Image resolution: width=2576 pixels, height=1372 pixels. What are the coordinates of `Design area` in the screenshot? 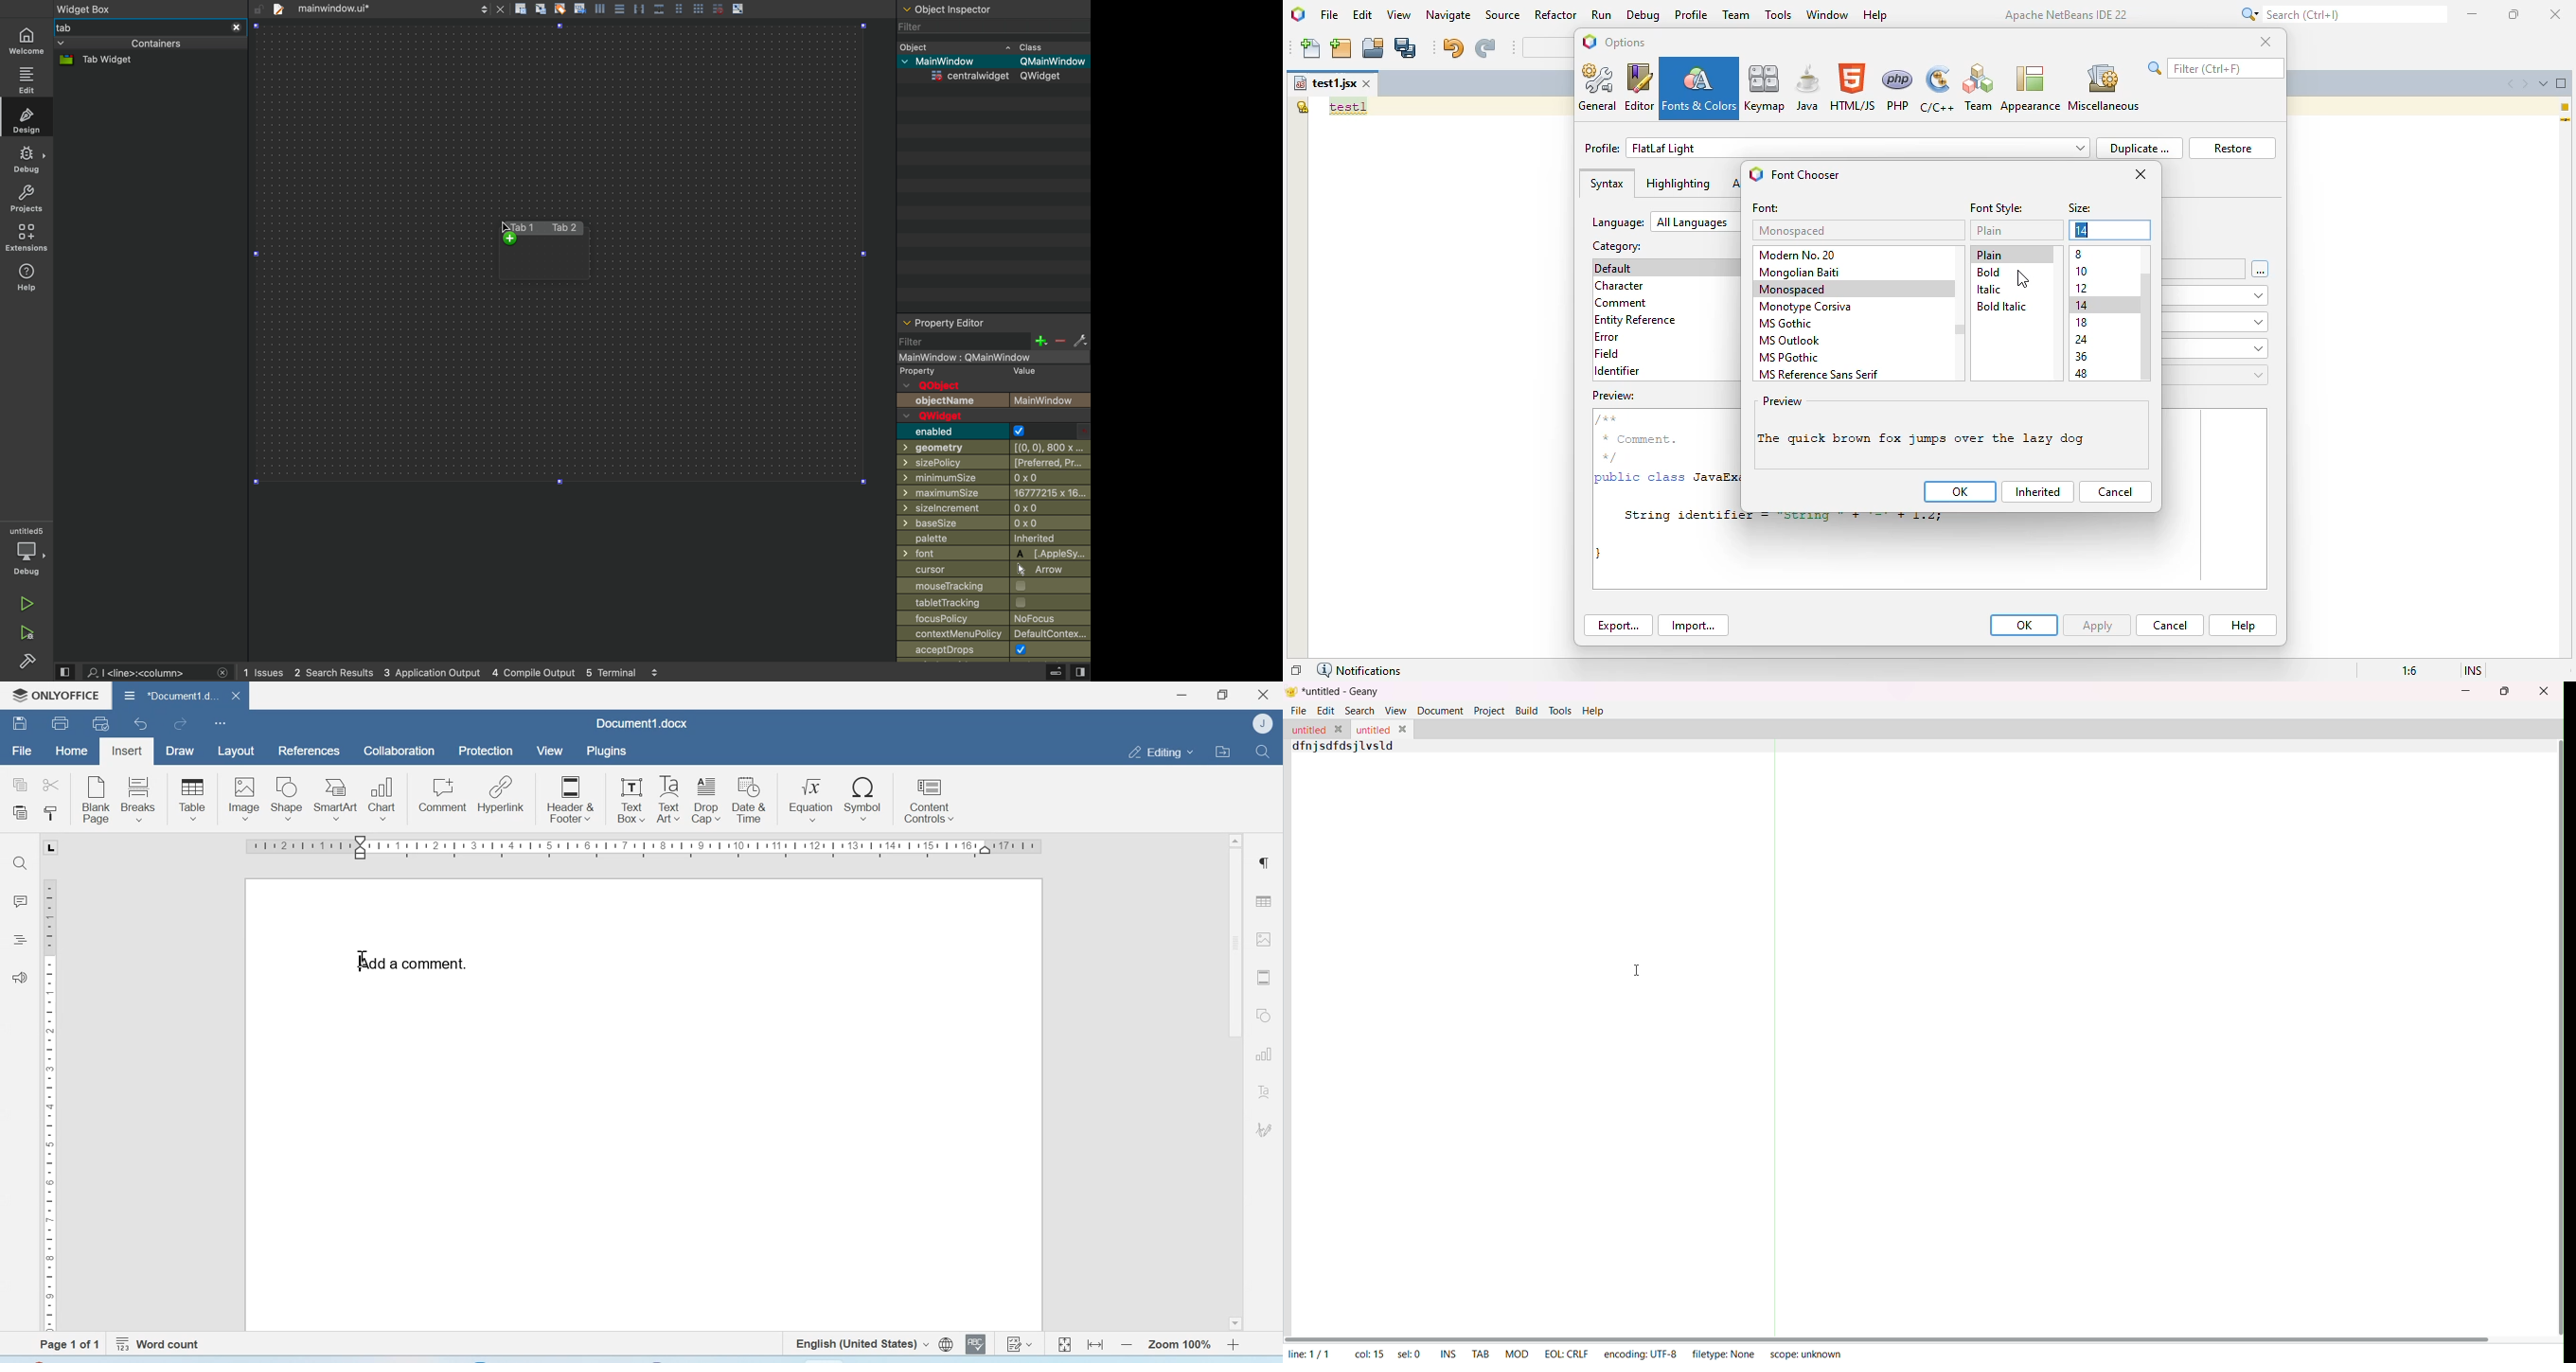 It's located at (562, 253).